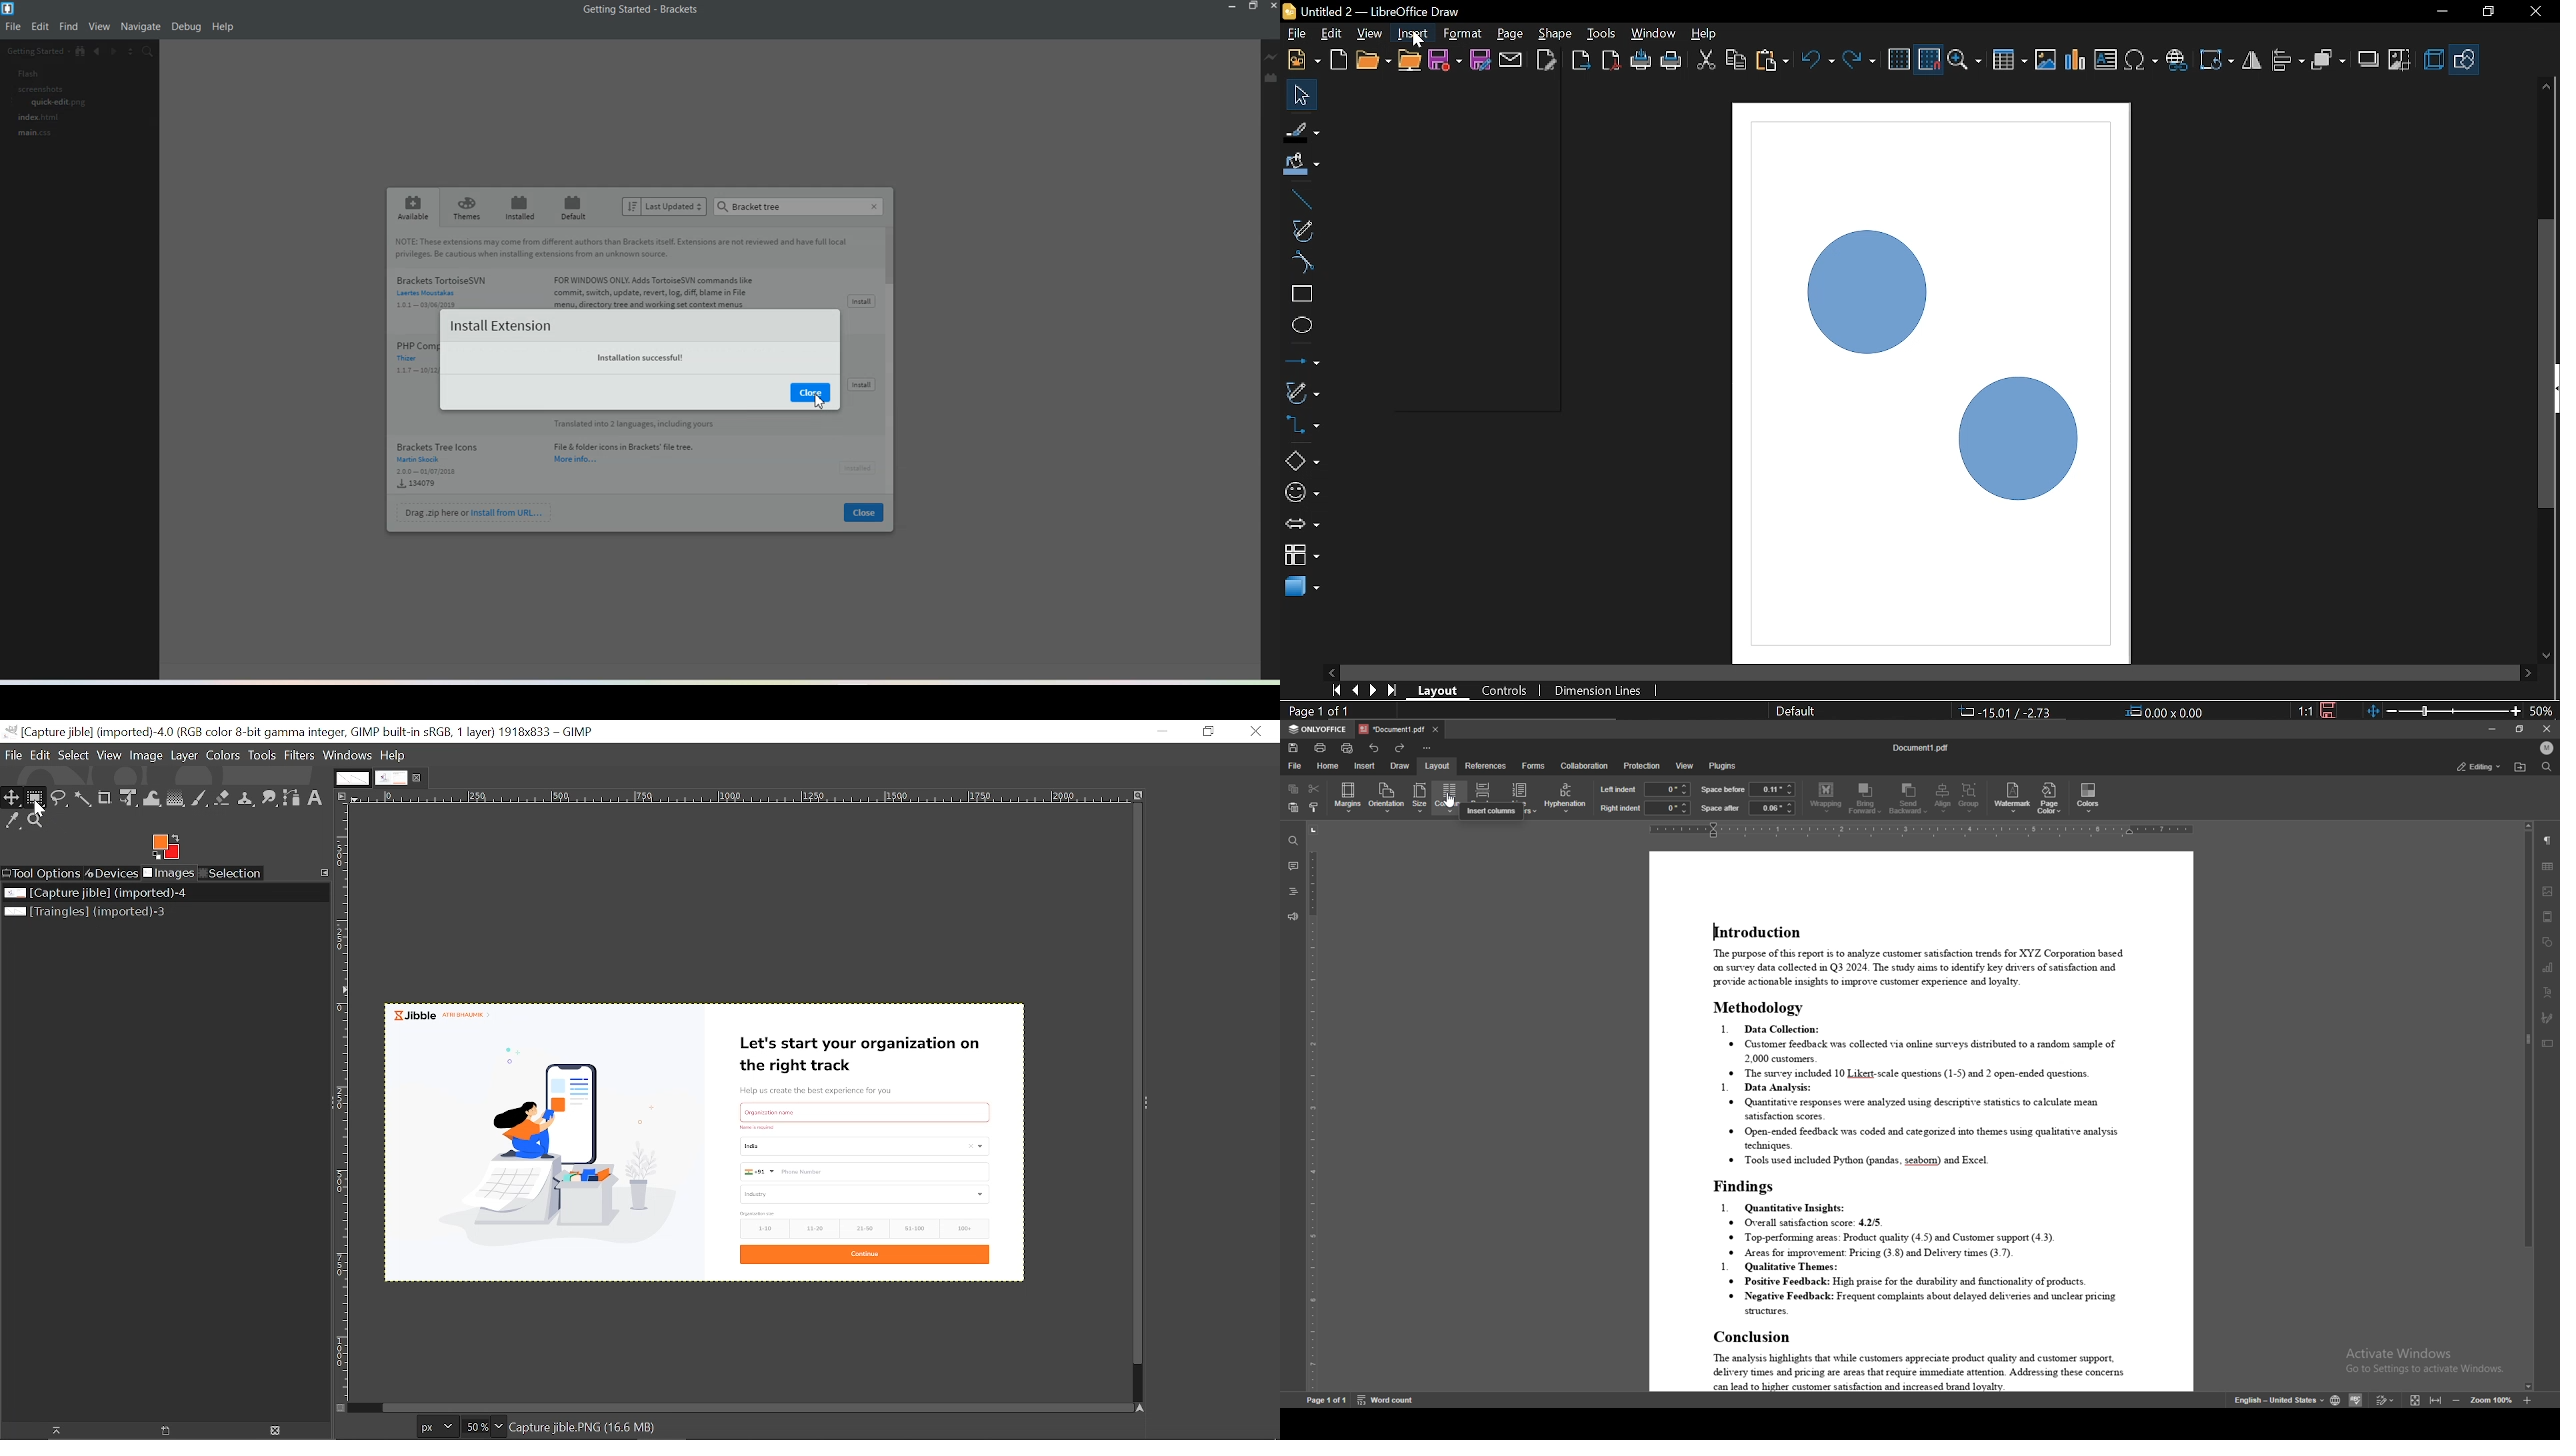 Image resolution: width=2576 pixels, height=1456 pixels. I want to click on Save, so click(1446, 62).